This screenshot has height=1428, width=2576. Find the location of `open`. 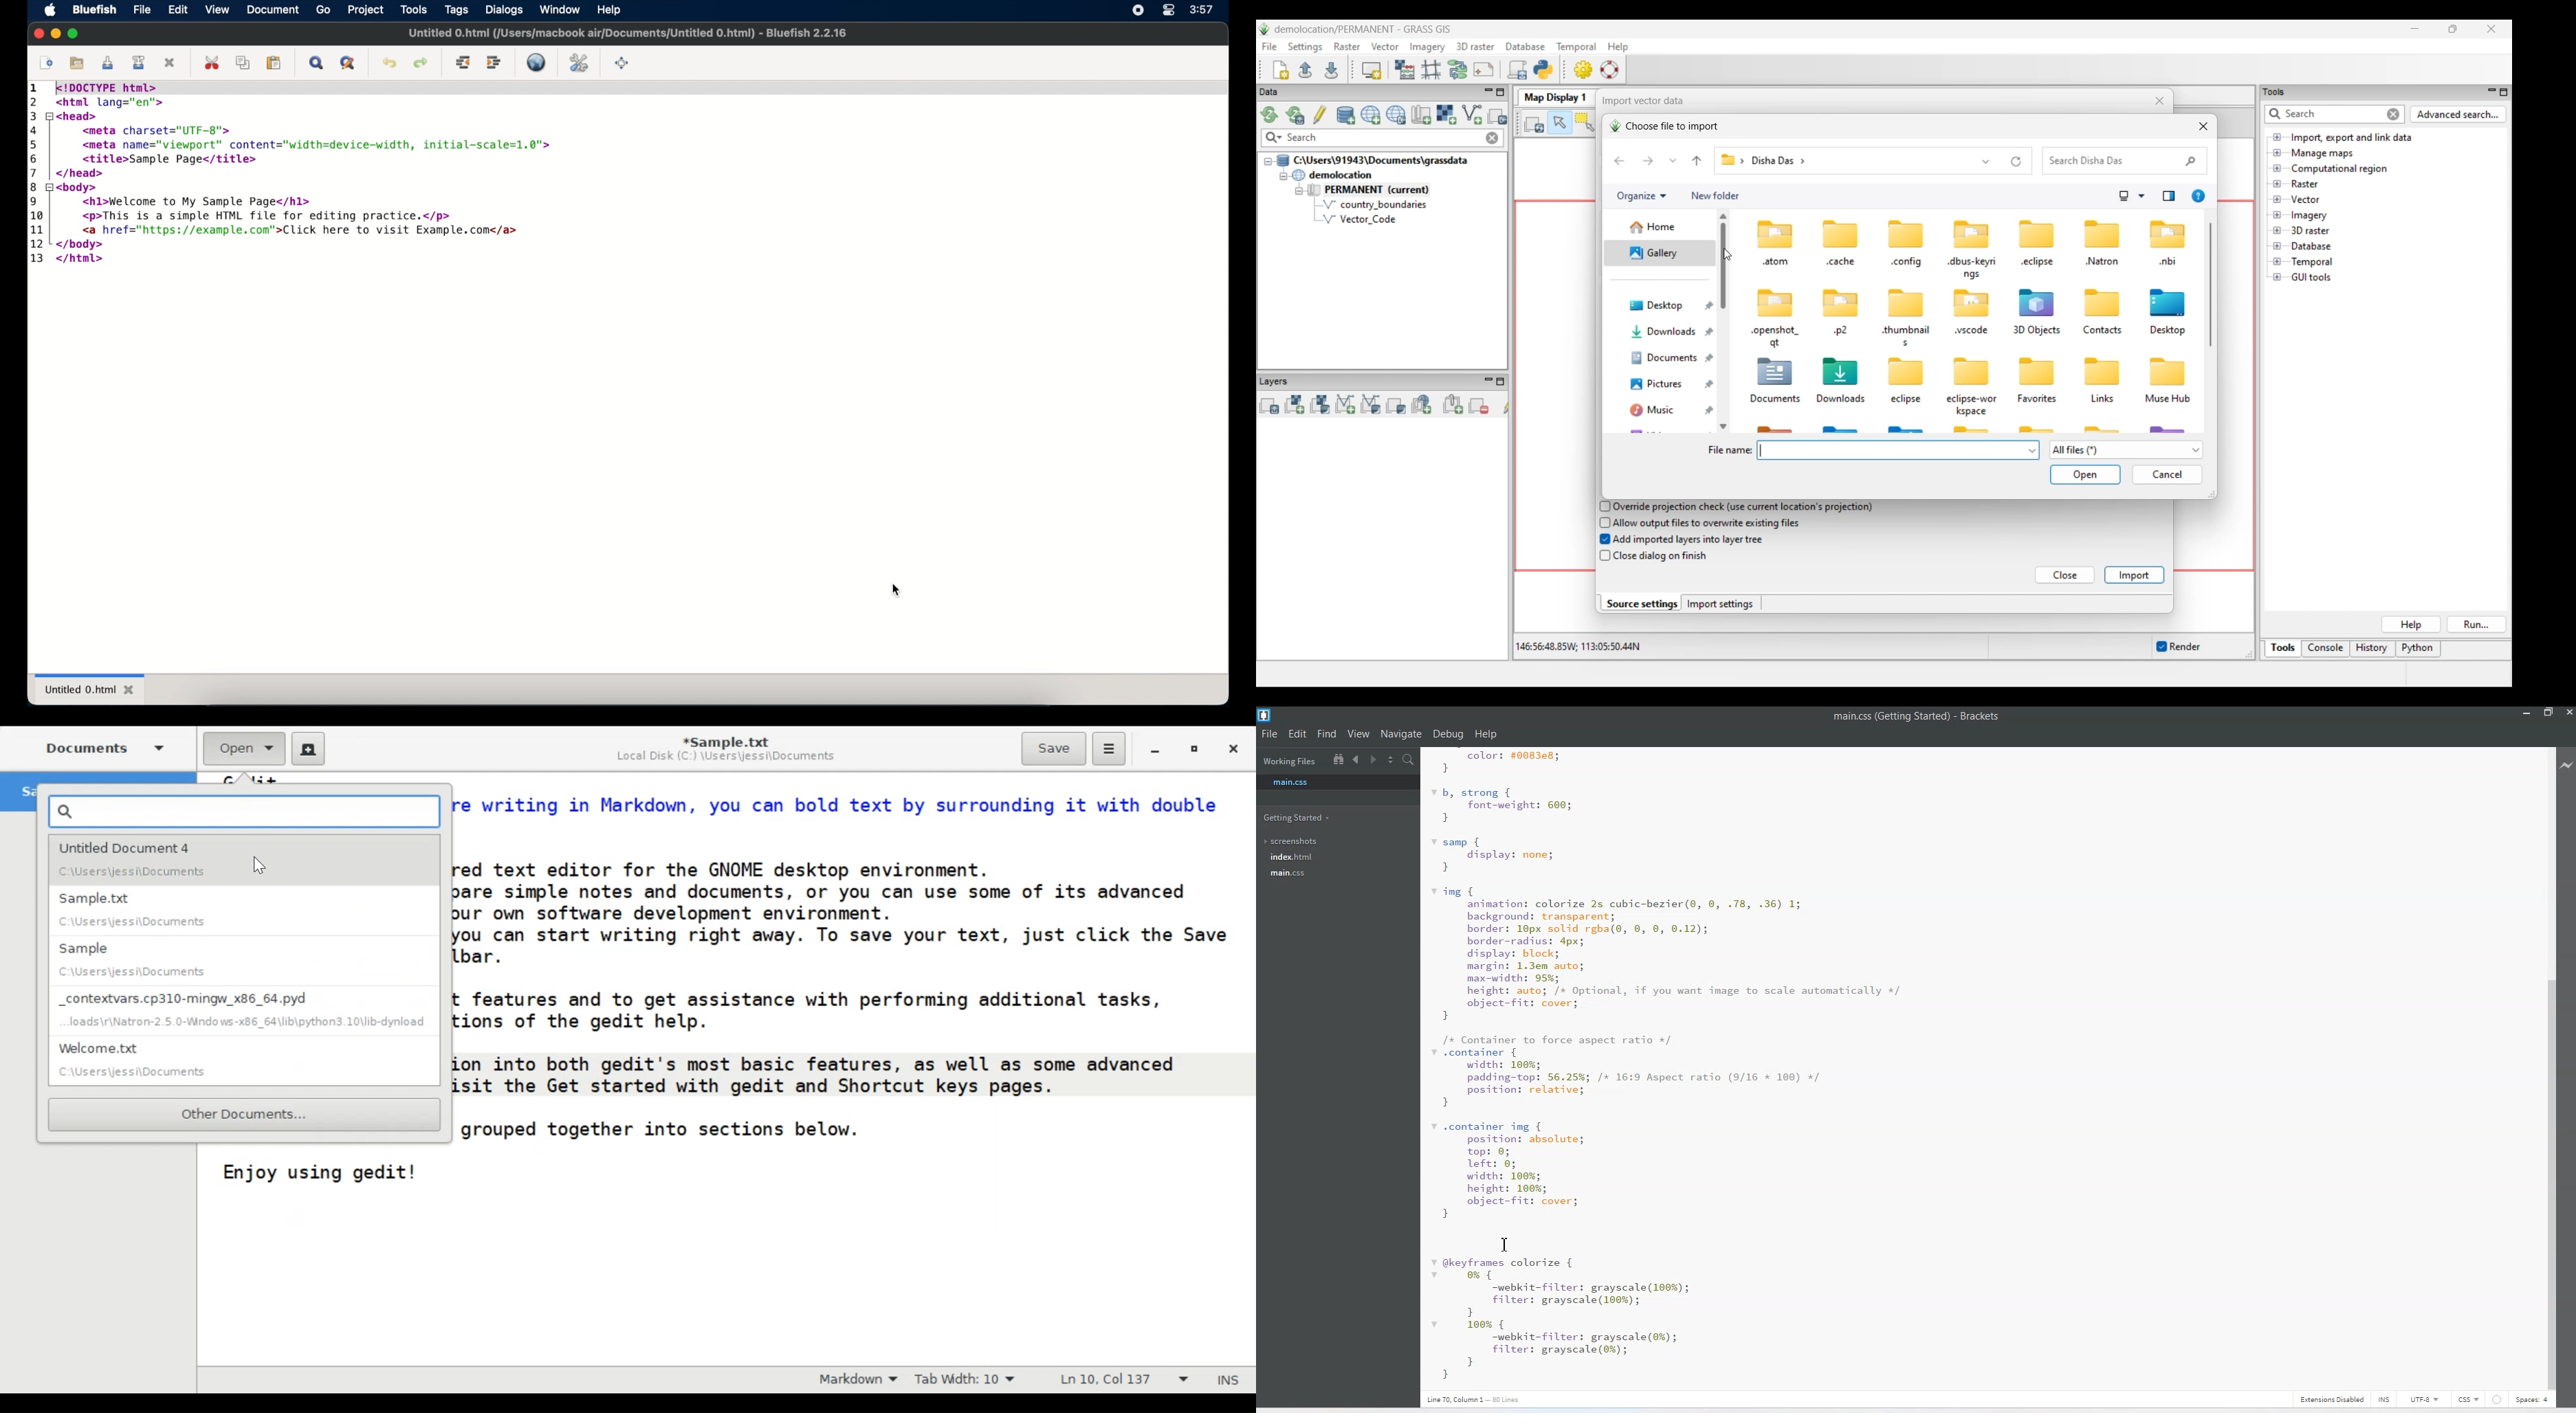

open is located at coordinates (75, 61).